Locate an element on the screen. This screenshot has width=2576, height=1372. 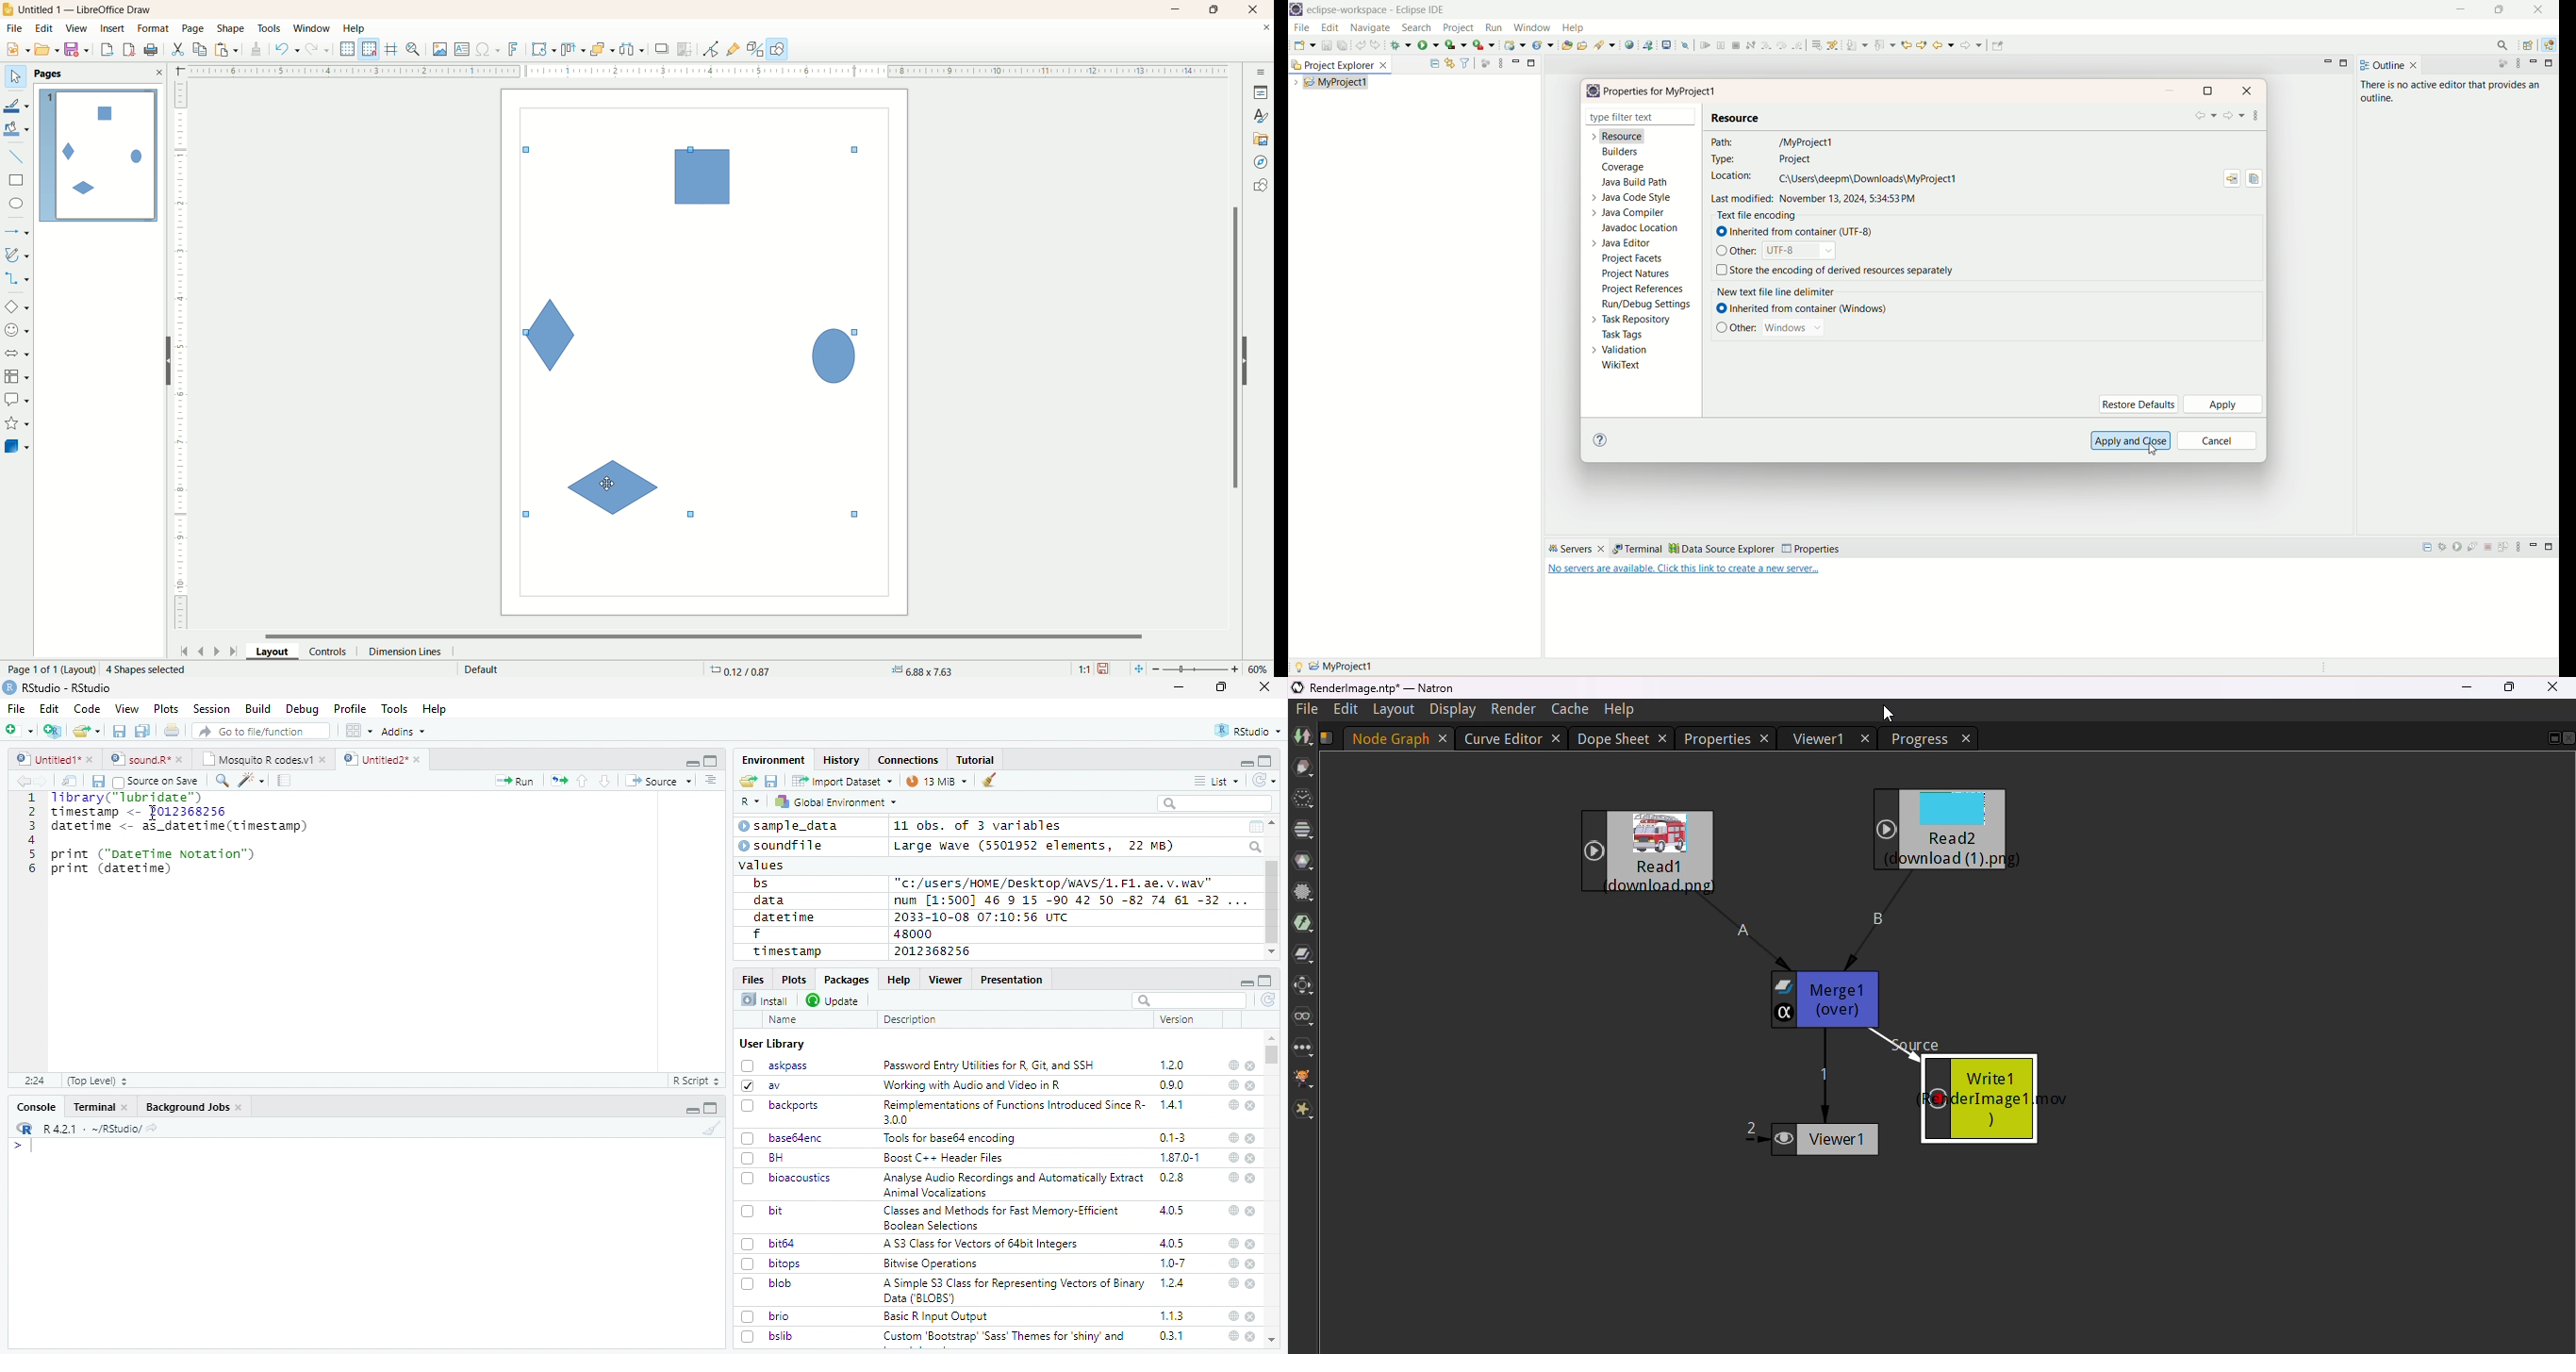
control is located at coordinates (334, 651).